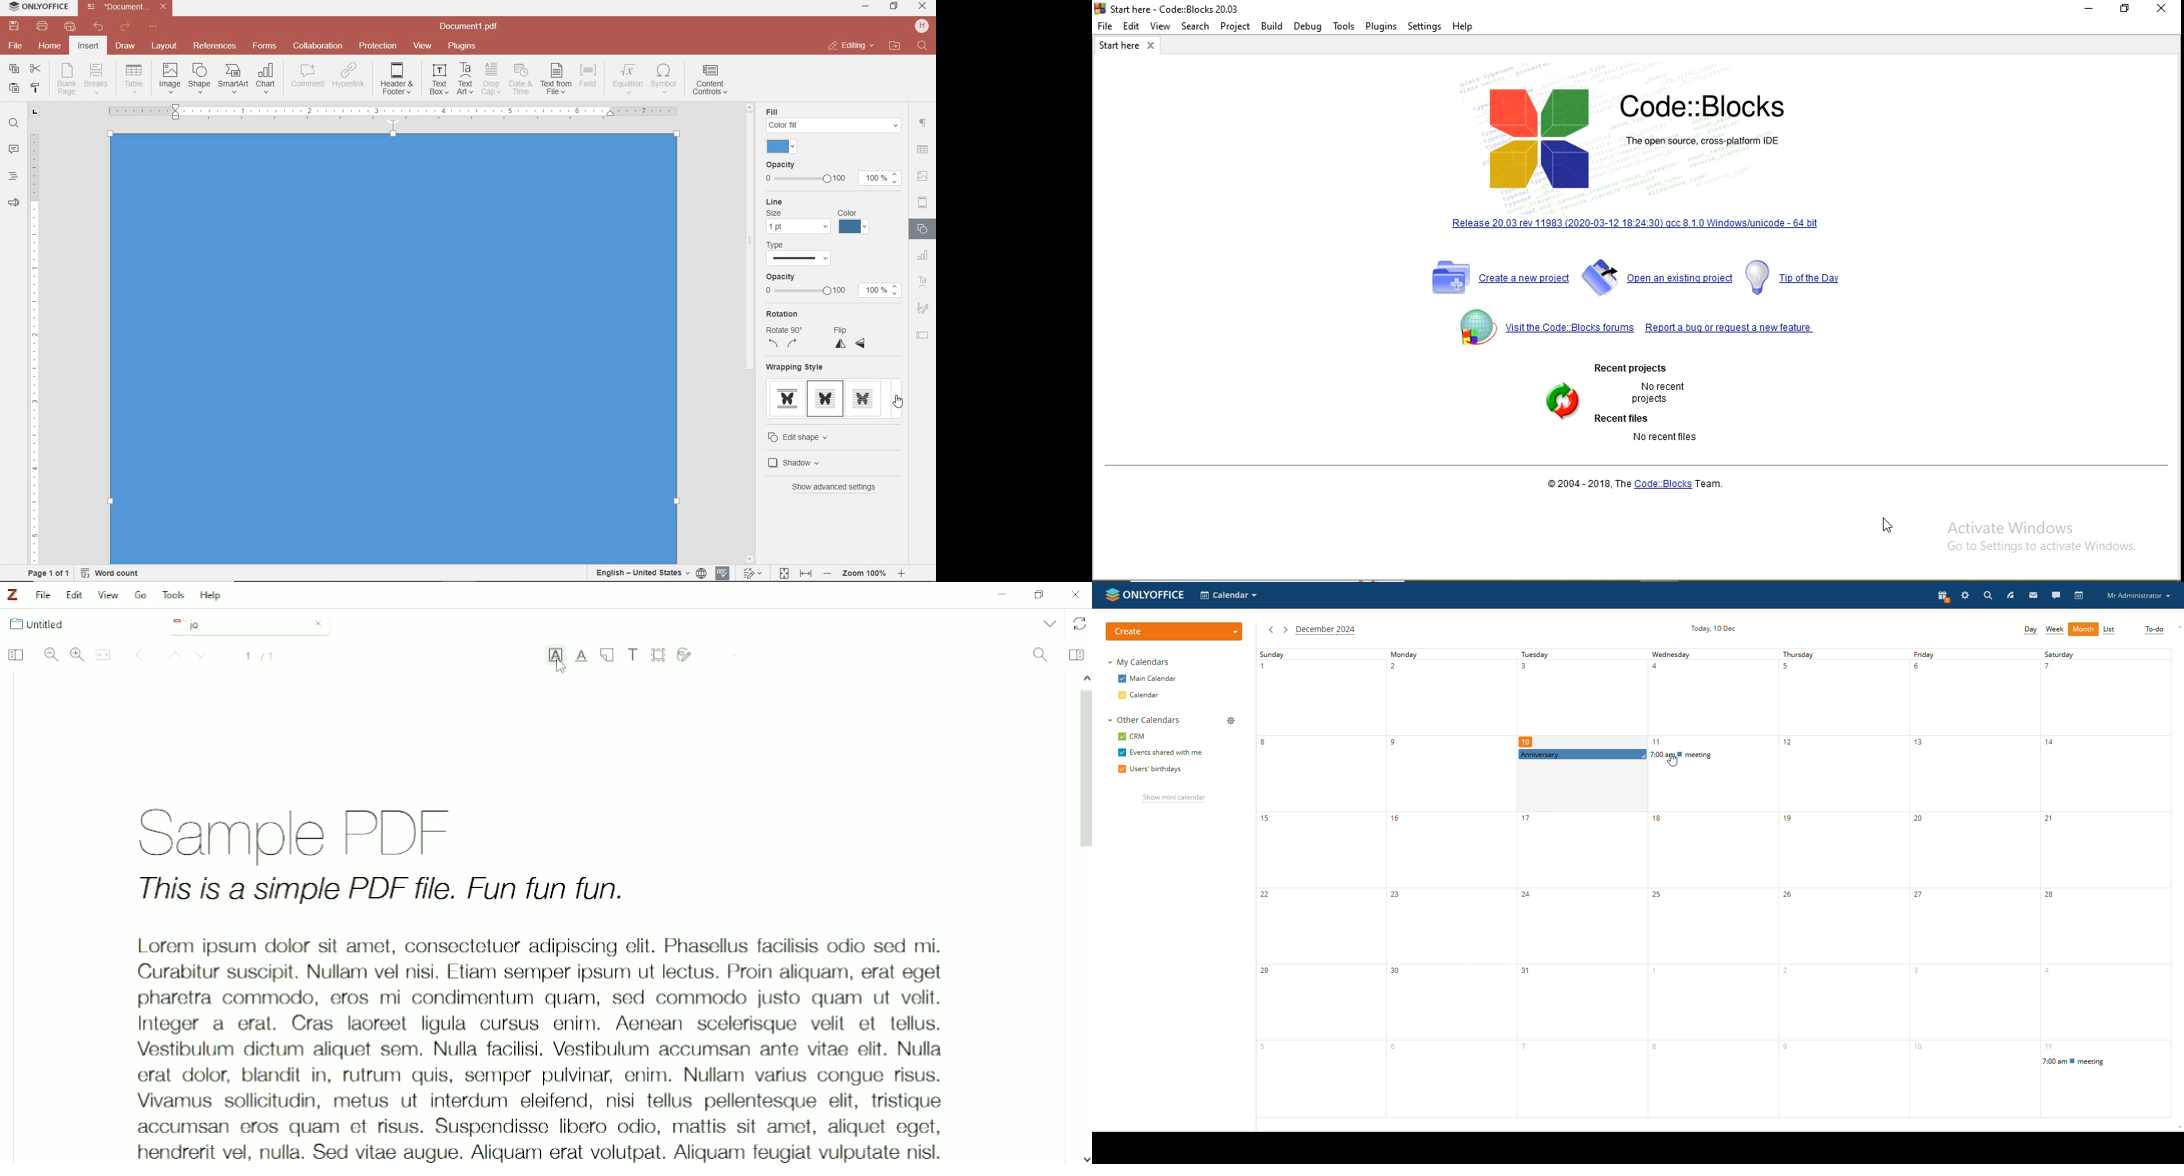 The width and height of the screenshot is (2184, 1176). What do you see at coordinates (520, 80) in the screenshot?
I see `INSERT CURRENT DATE AND TIME` at bounding box center [520, 80].